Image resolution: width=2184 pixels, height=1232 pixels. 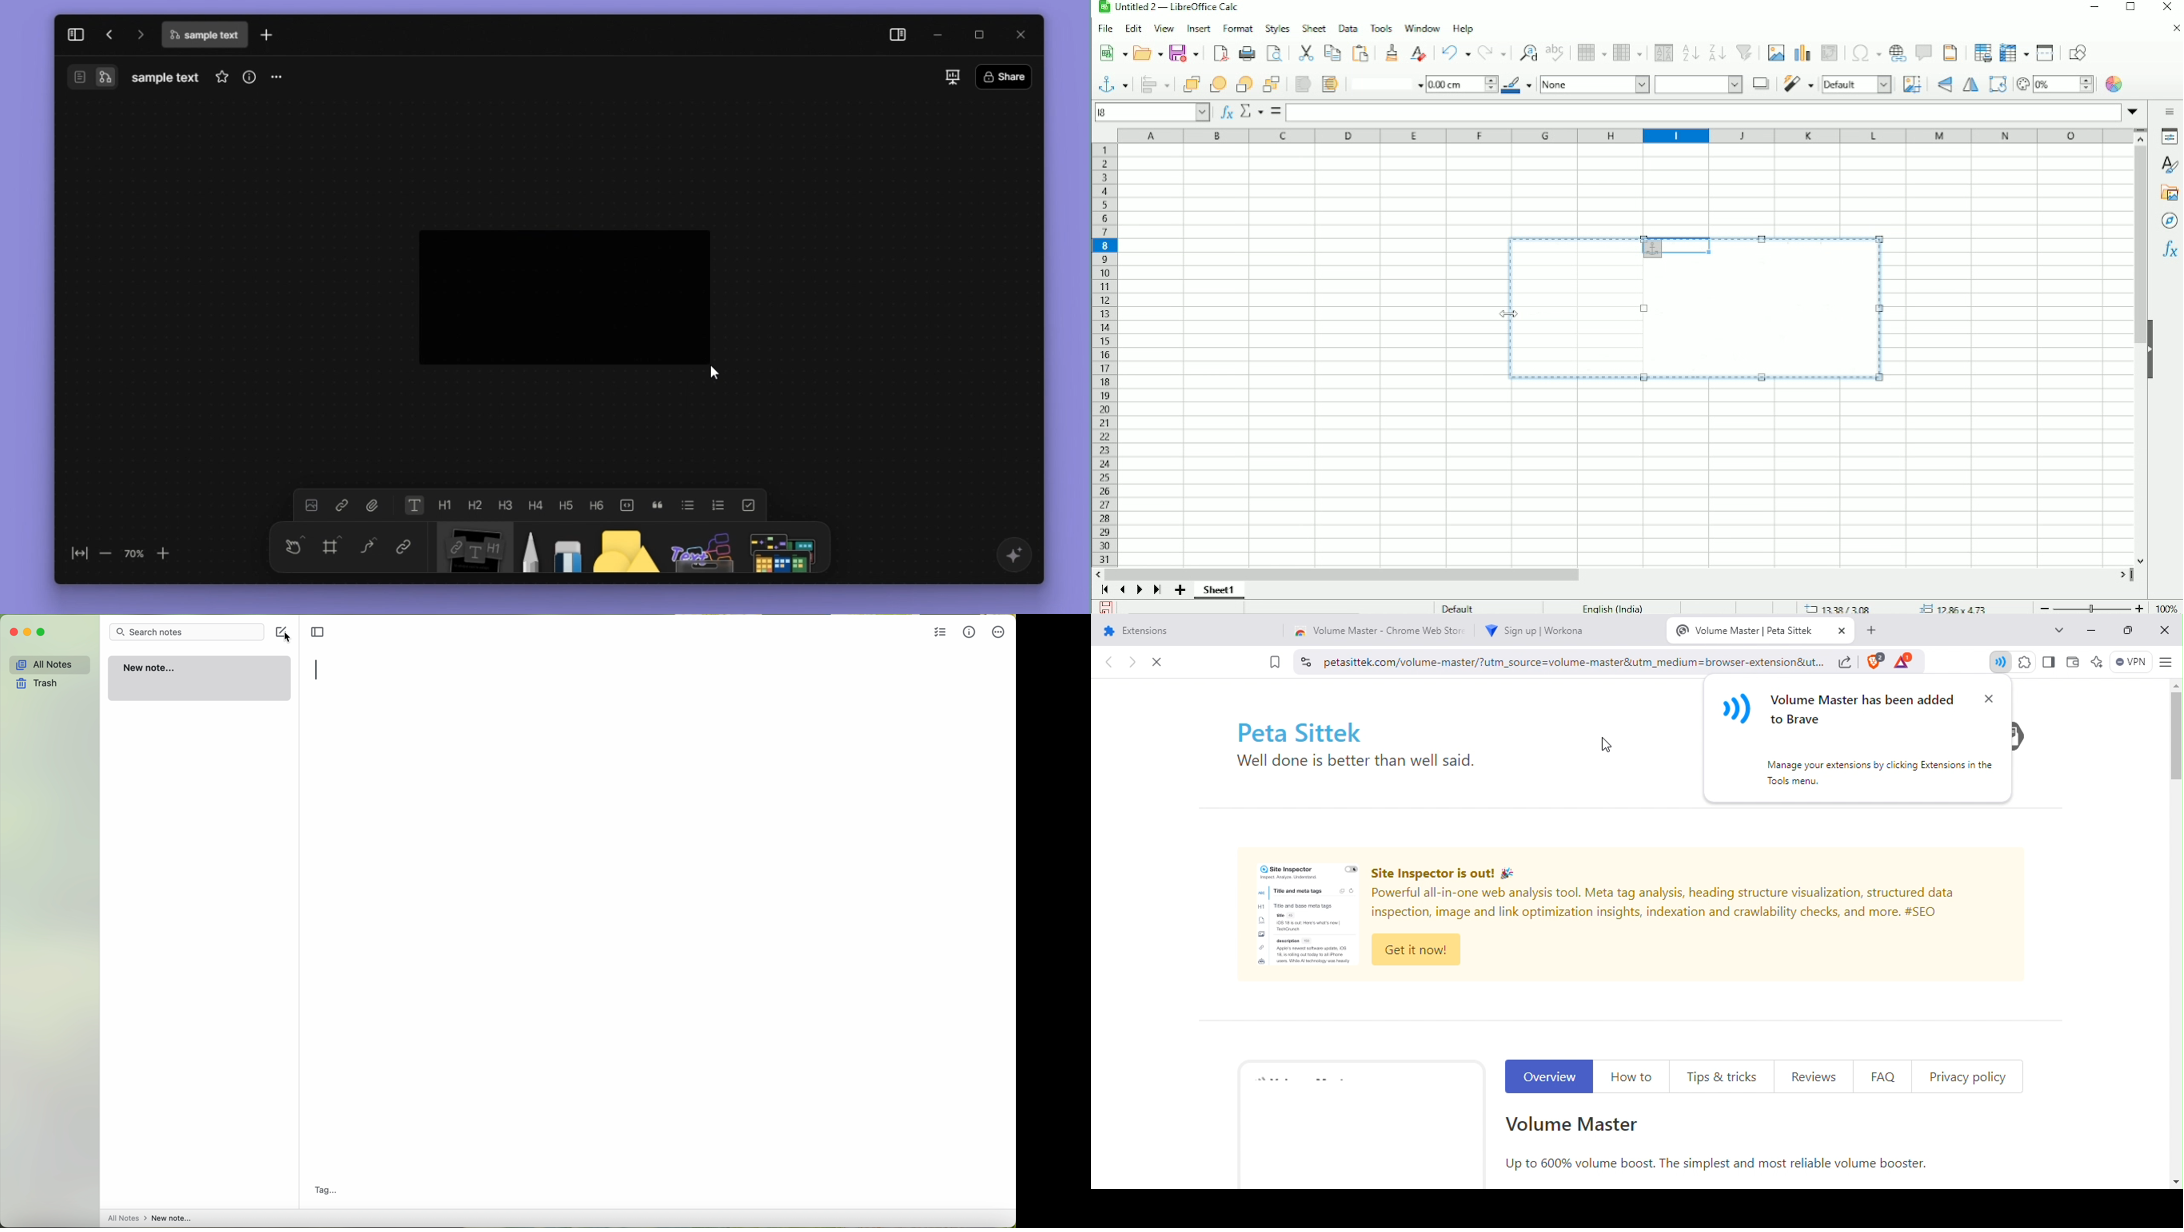 What do you see at coordinates (1362, 53) in the screenshot?
I see `Paste` at bounding box center [1362, 53].